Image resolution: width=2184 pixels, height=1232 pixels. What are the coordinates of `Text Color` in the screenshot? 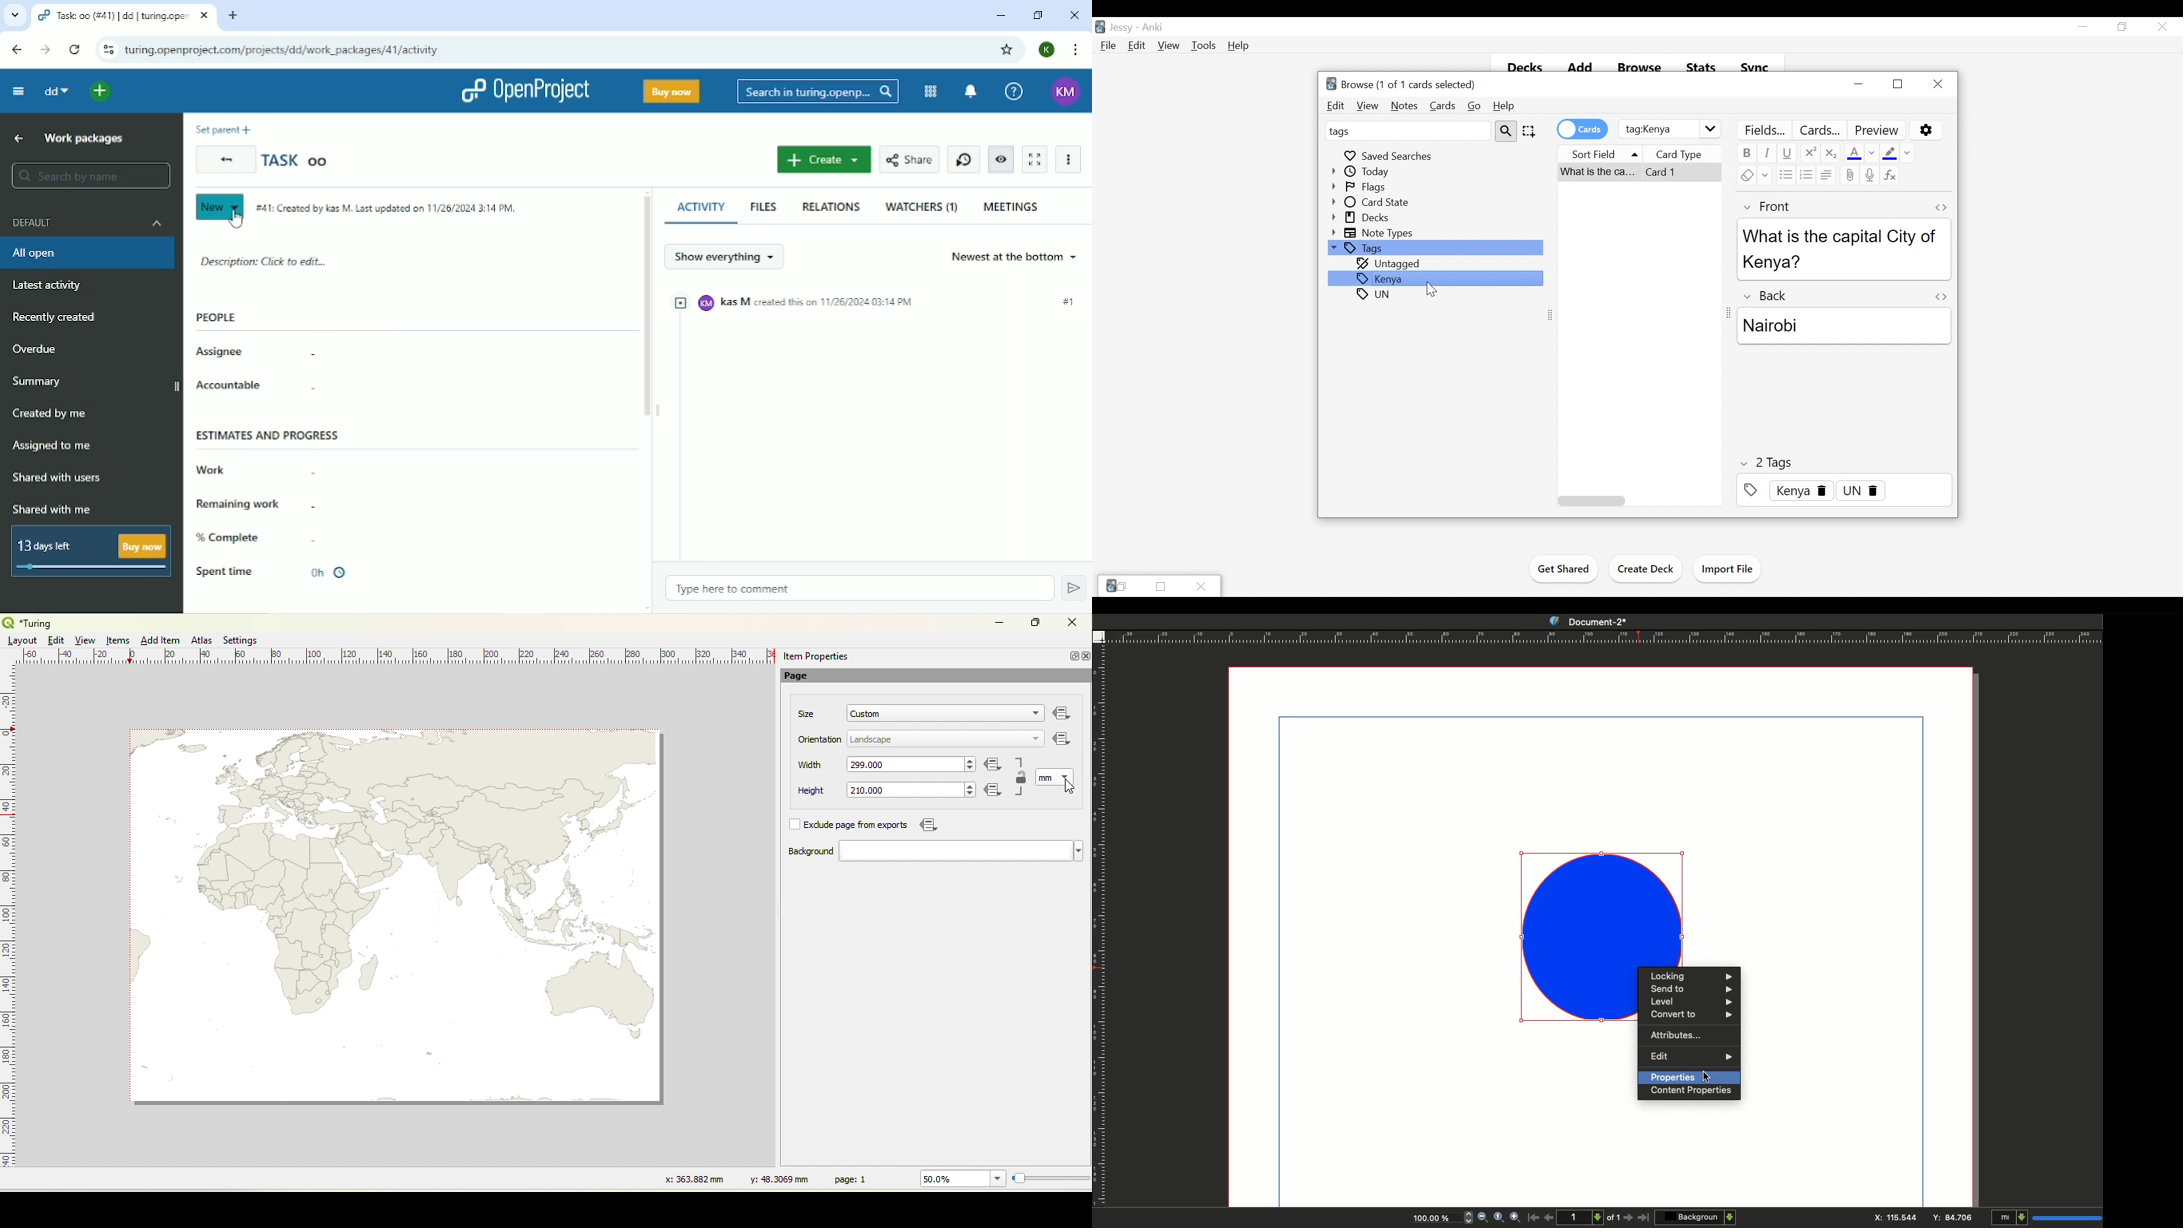 It's located at (1854, 152).